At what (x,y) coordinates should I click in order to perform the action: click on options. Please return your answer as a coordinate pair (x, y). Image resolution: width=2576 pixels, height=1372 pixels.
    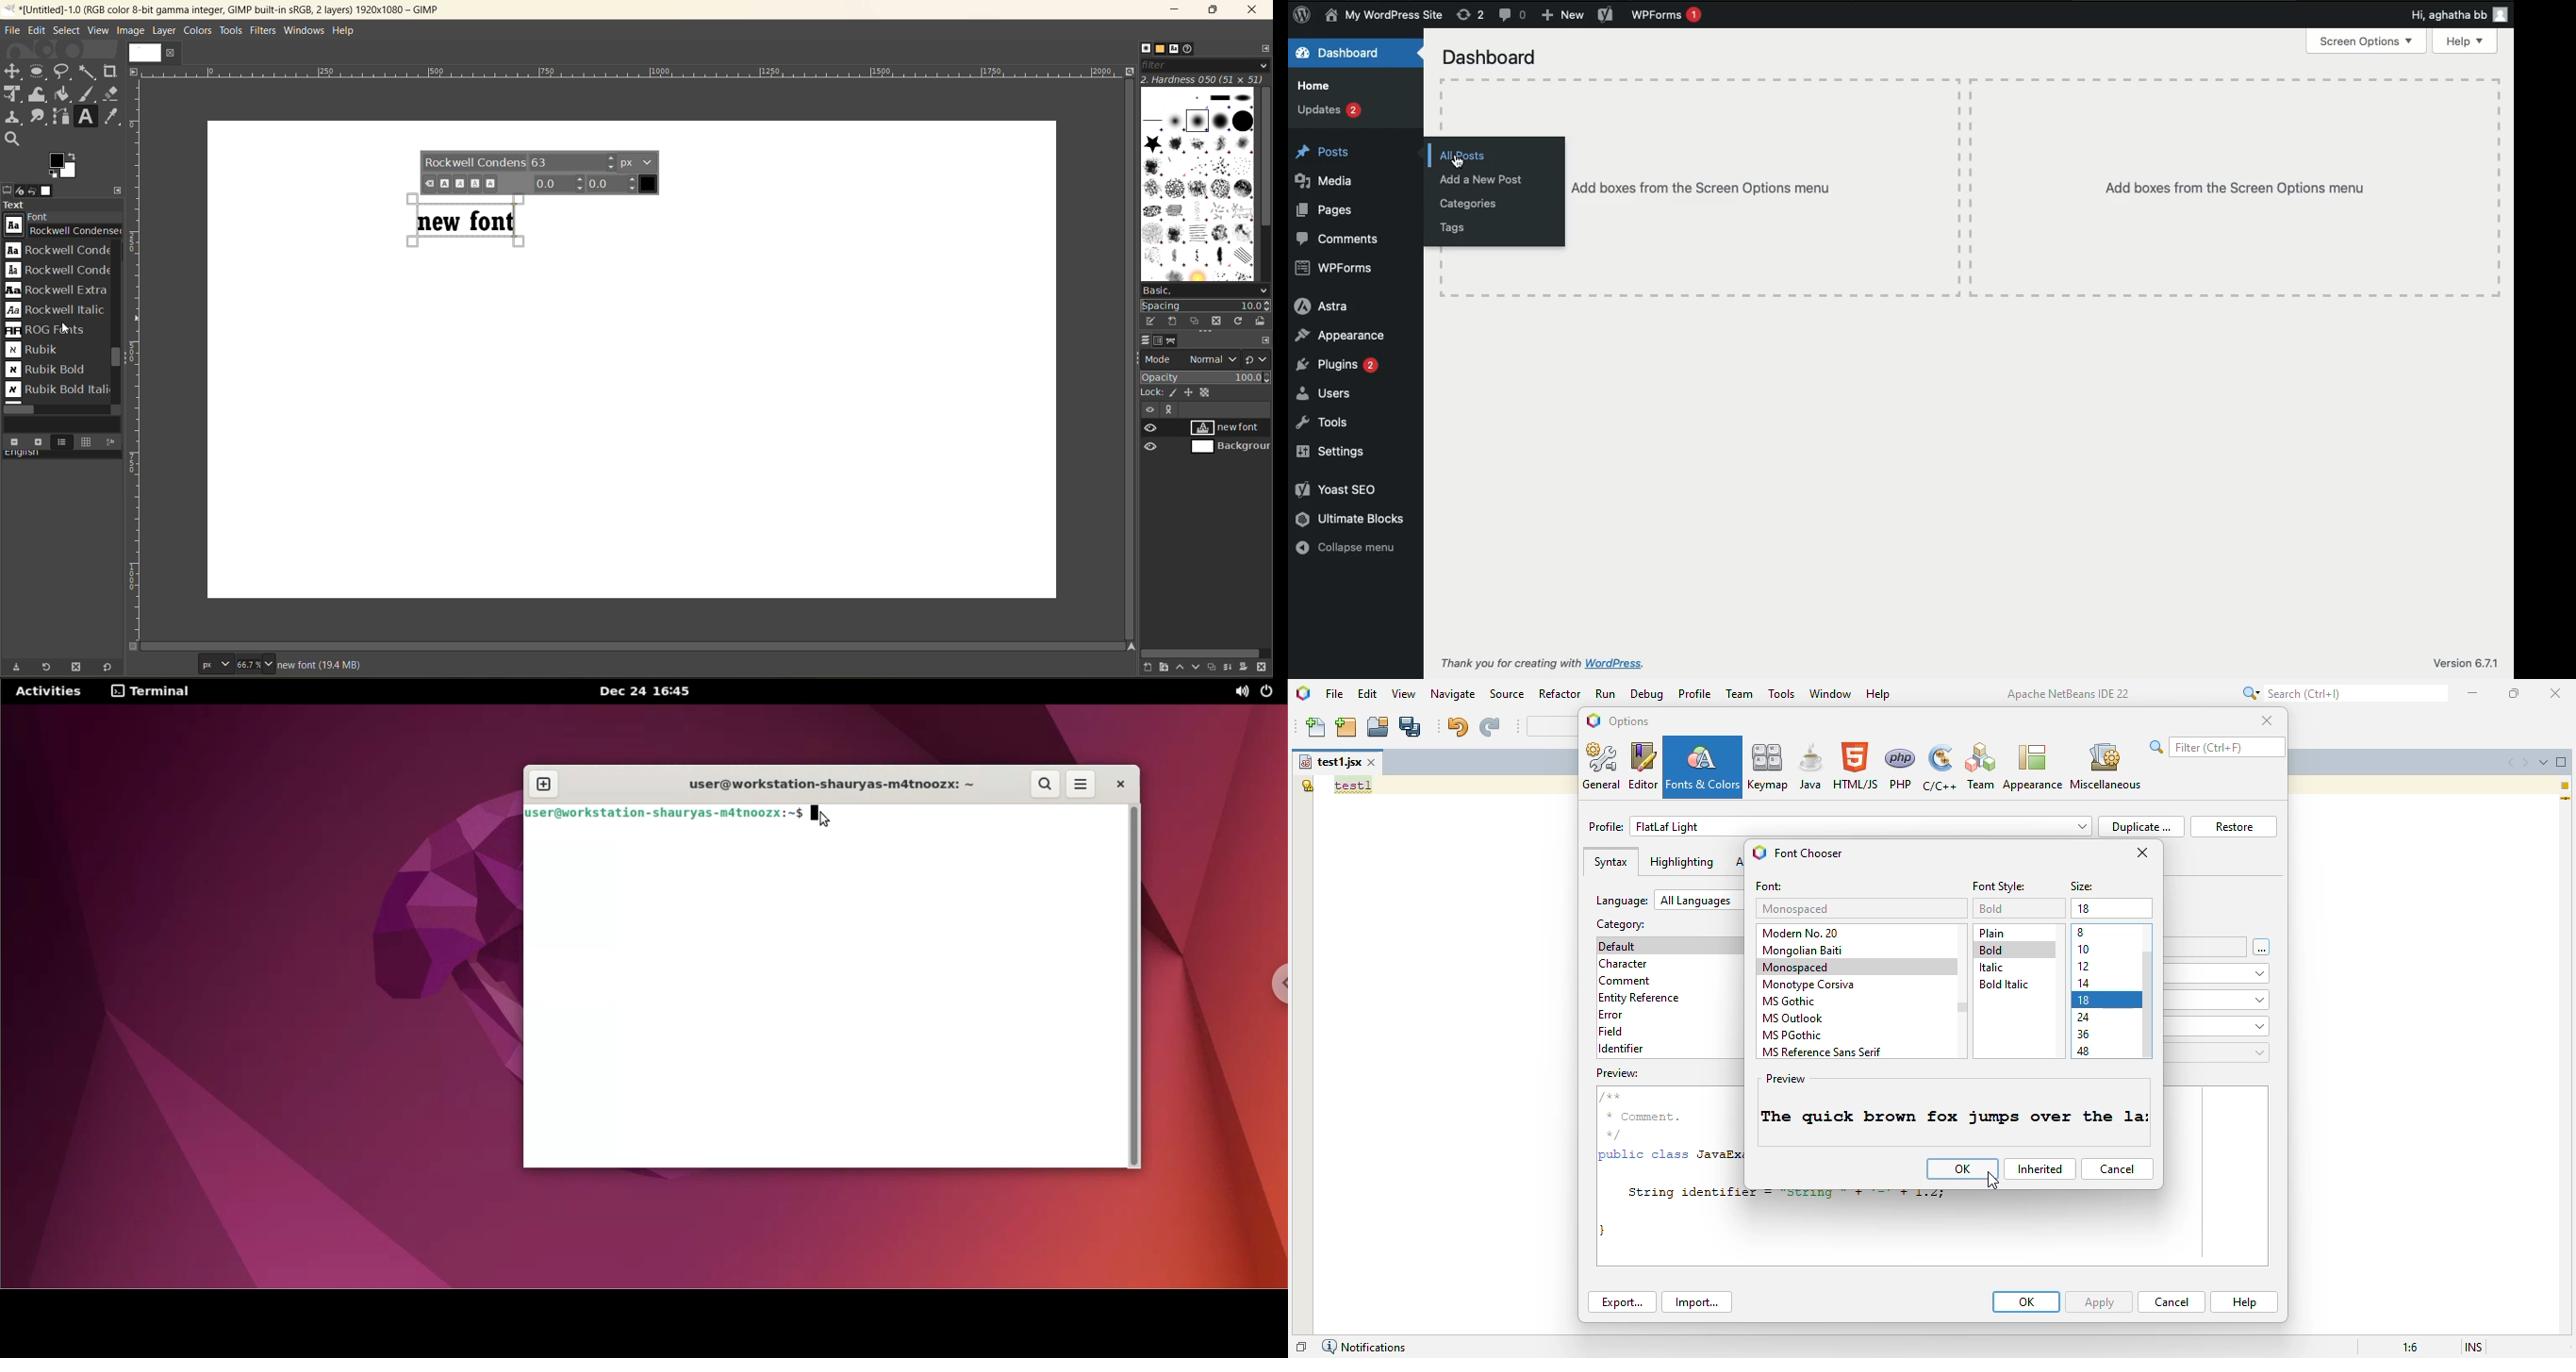
    Looking at the image, I should click on (1198, 182).